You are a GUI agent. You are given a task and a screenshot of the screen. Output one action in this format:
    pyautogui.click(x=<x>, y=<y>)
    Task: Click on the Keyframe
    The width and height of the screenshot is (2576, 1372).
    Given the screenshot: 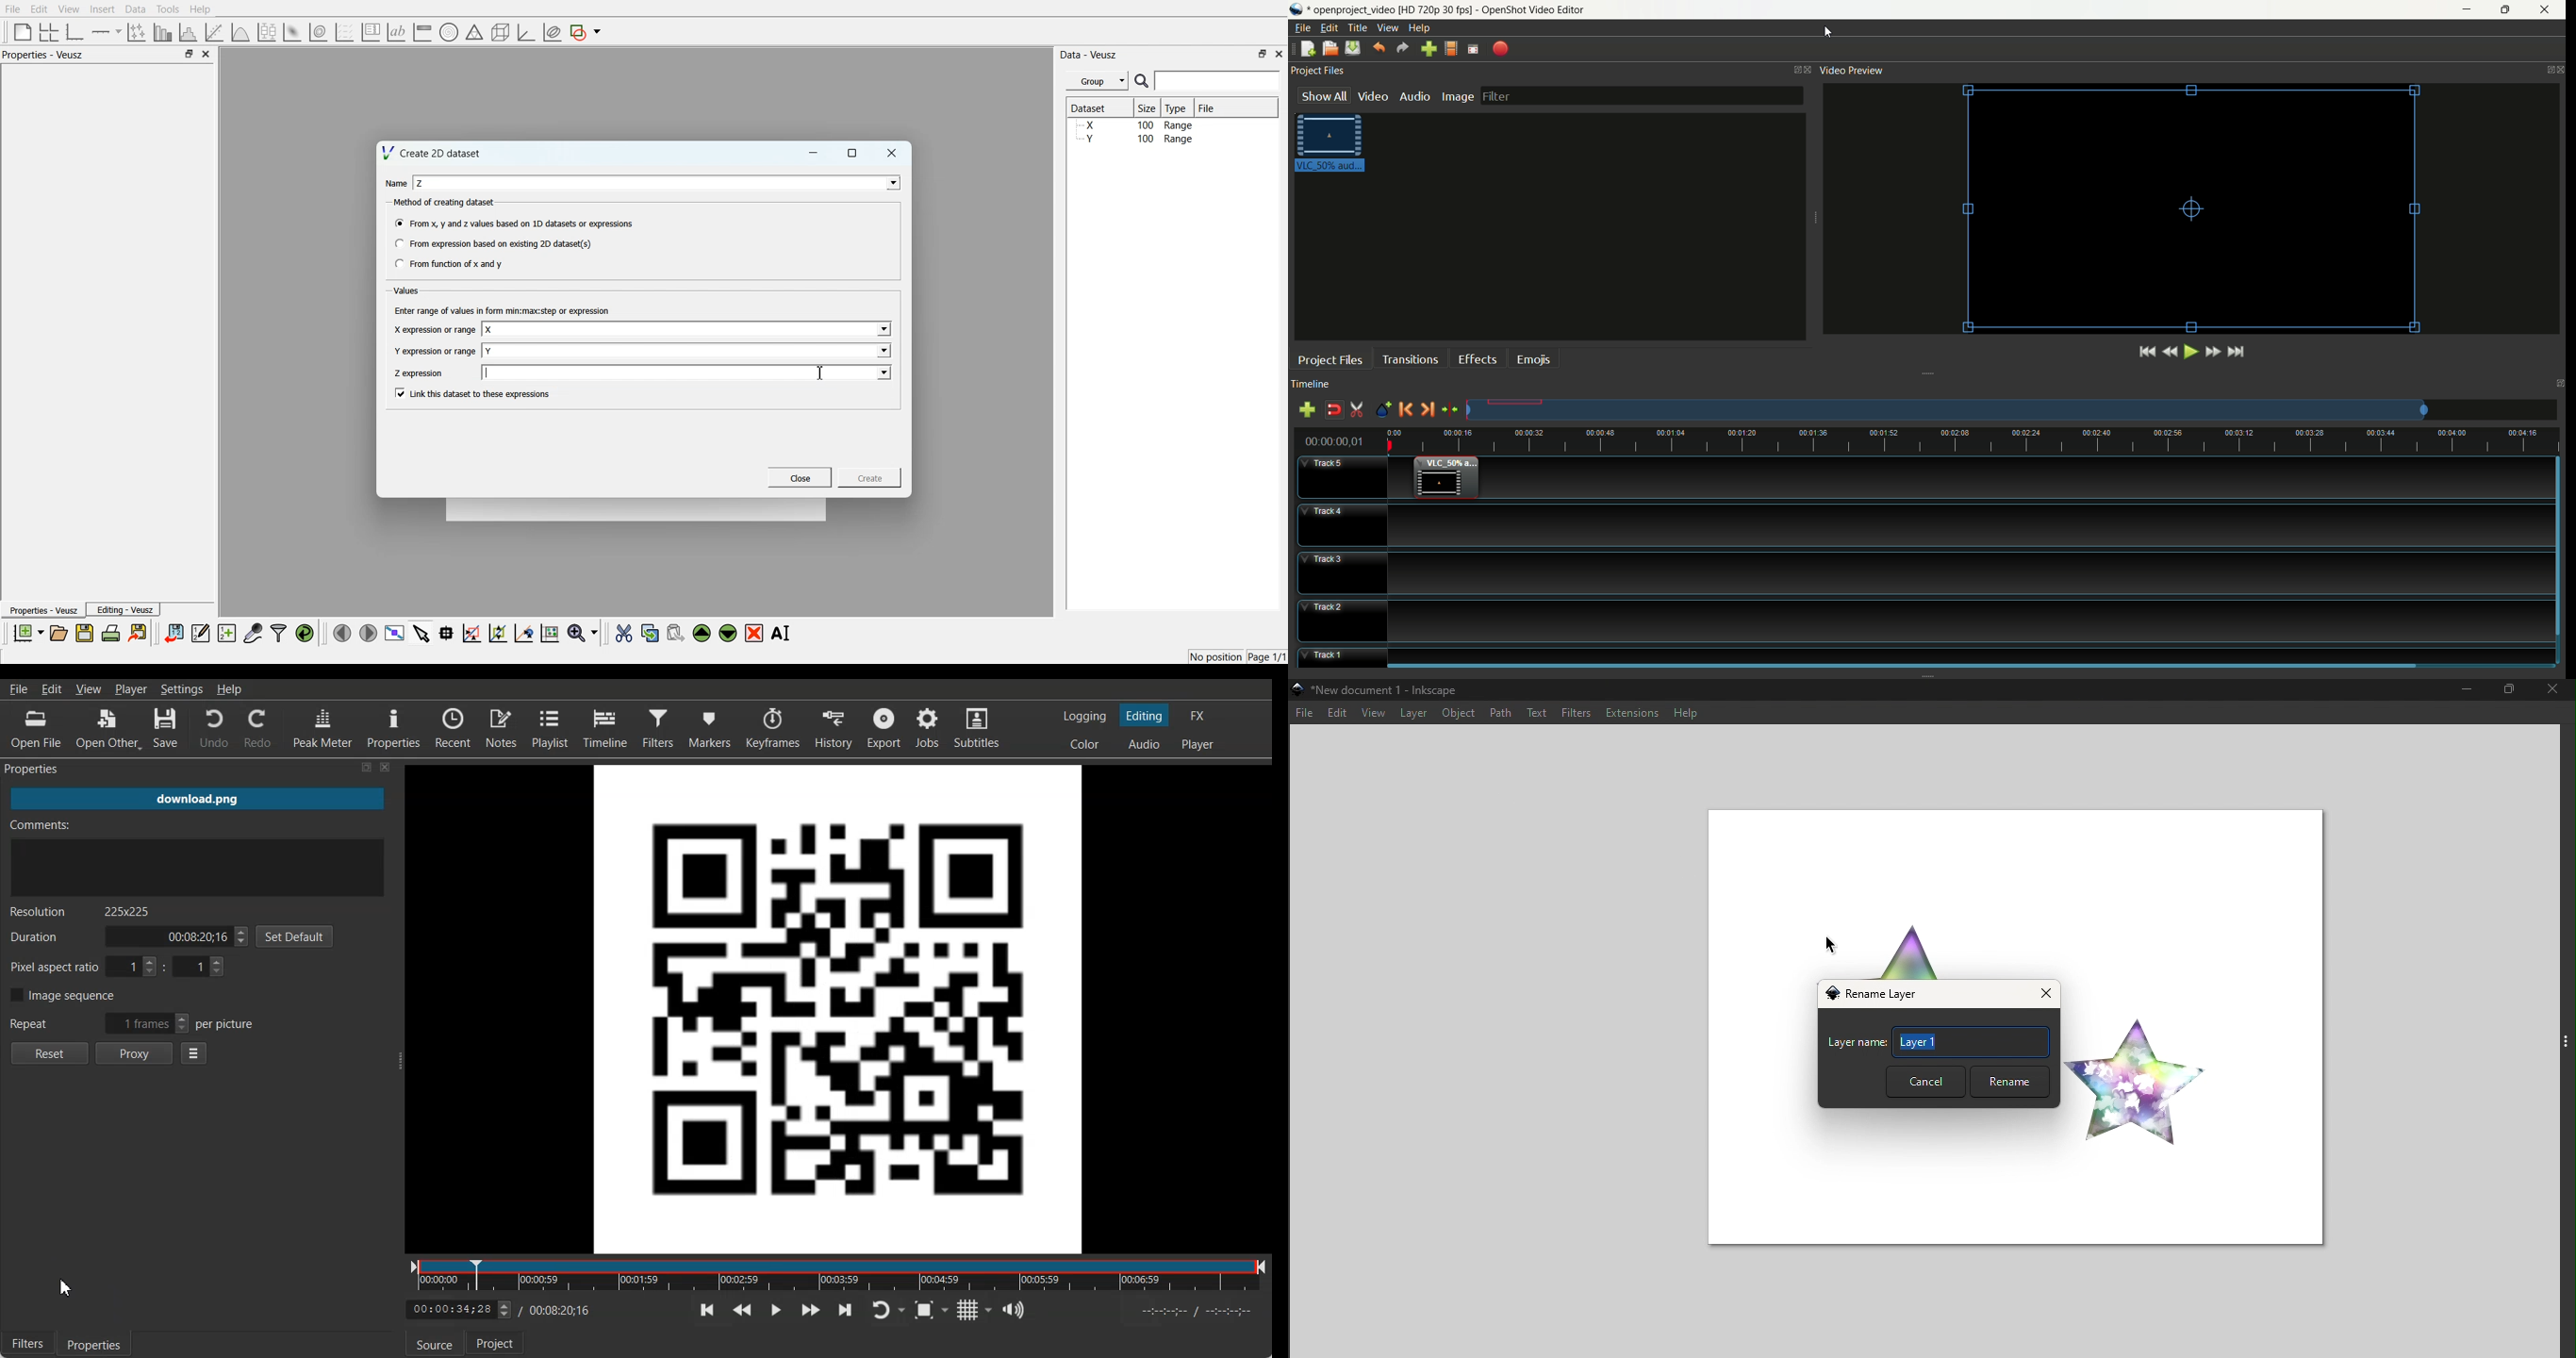 What is the action you would take?
    pyautogui.click(x=771, y=728)
    